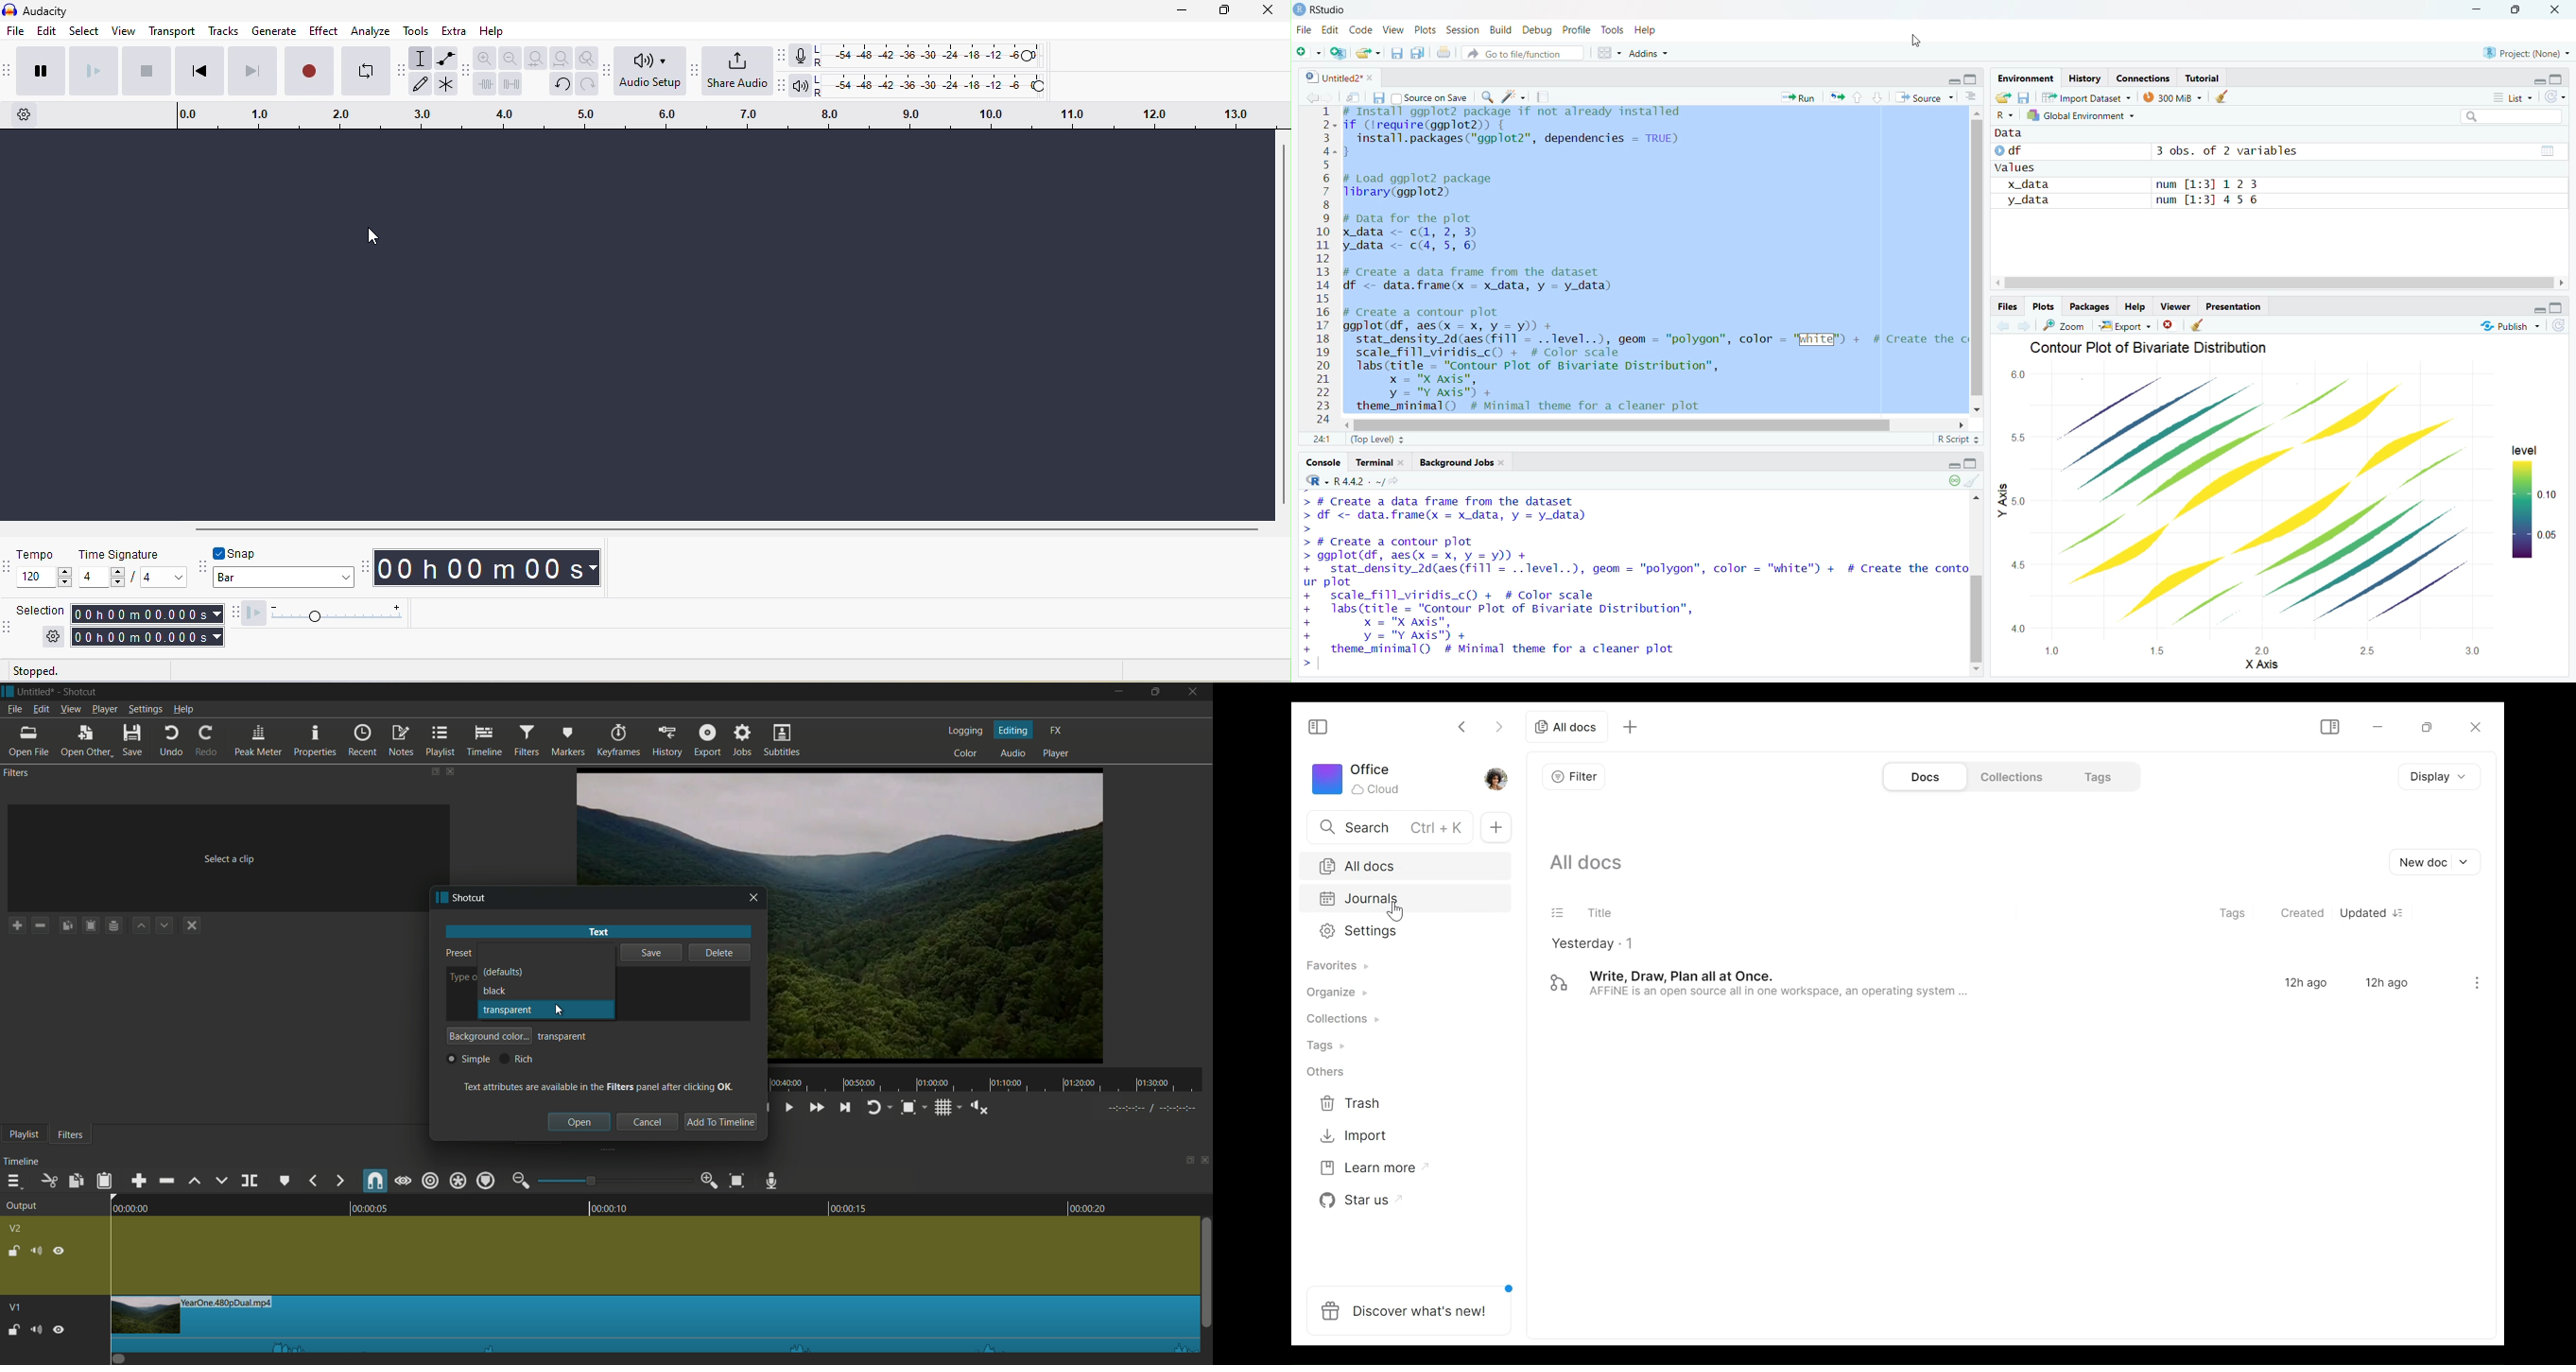 The image size is (2576, 1372). Describe the element at coordinates (2007, 308) in the screenshot. I see `Files` at that location.